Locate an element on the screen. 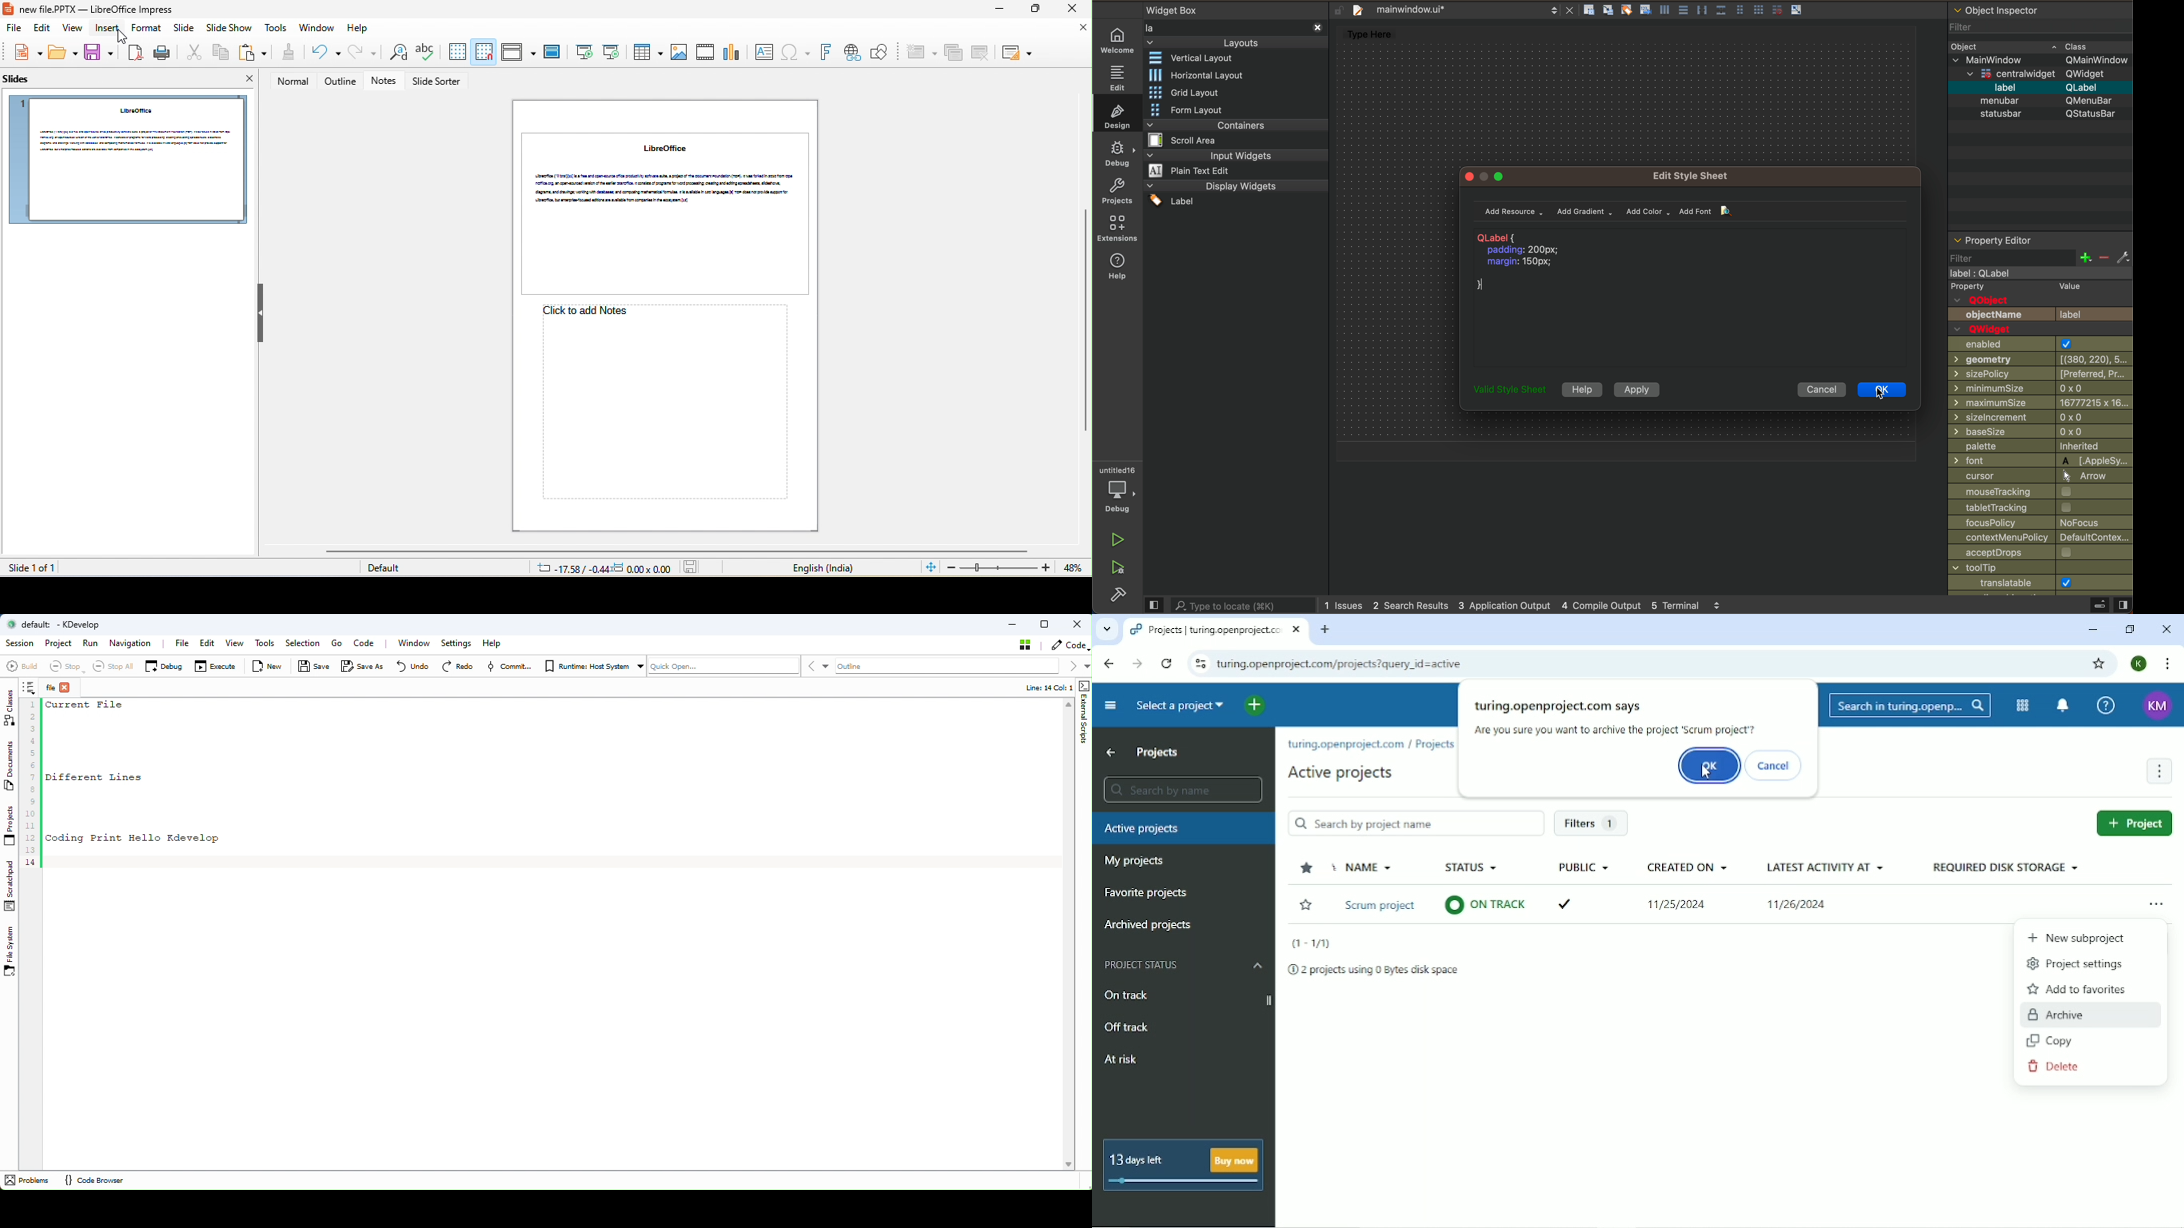 This screenshot has height=1232, width=2184. To notification center is located at coordinates (2062, 706).